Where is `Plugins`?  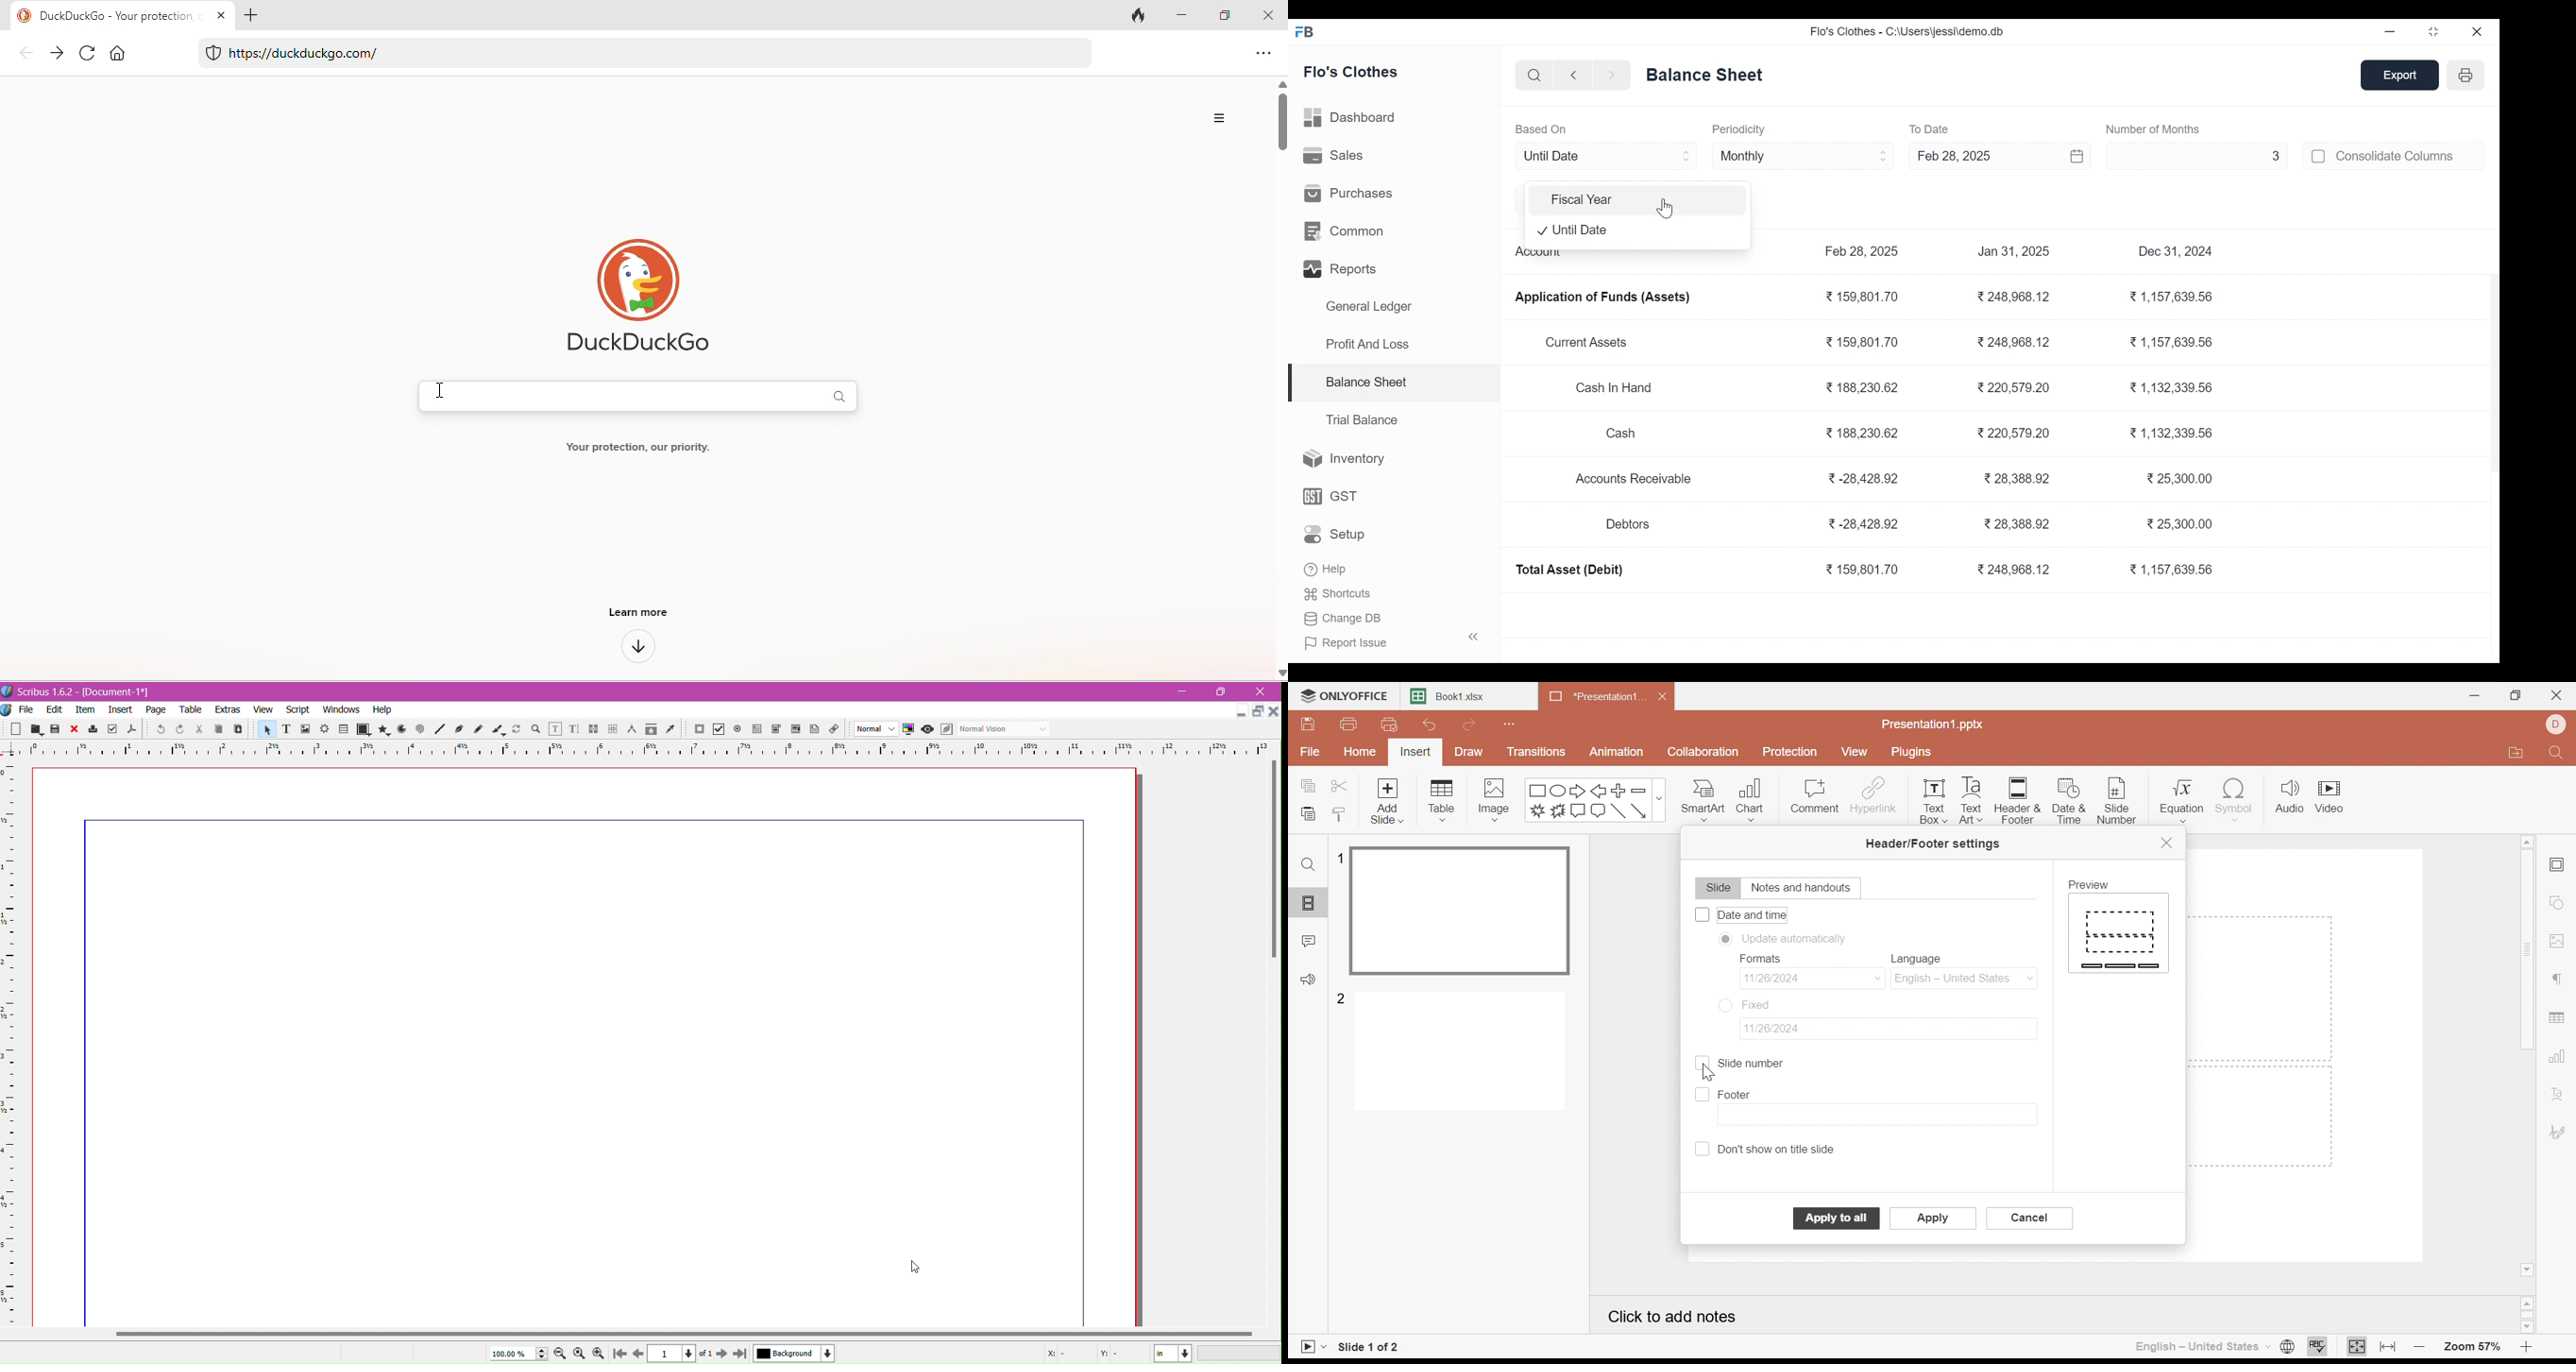 Plugins is located at coordinates (1913, 752).